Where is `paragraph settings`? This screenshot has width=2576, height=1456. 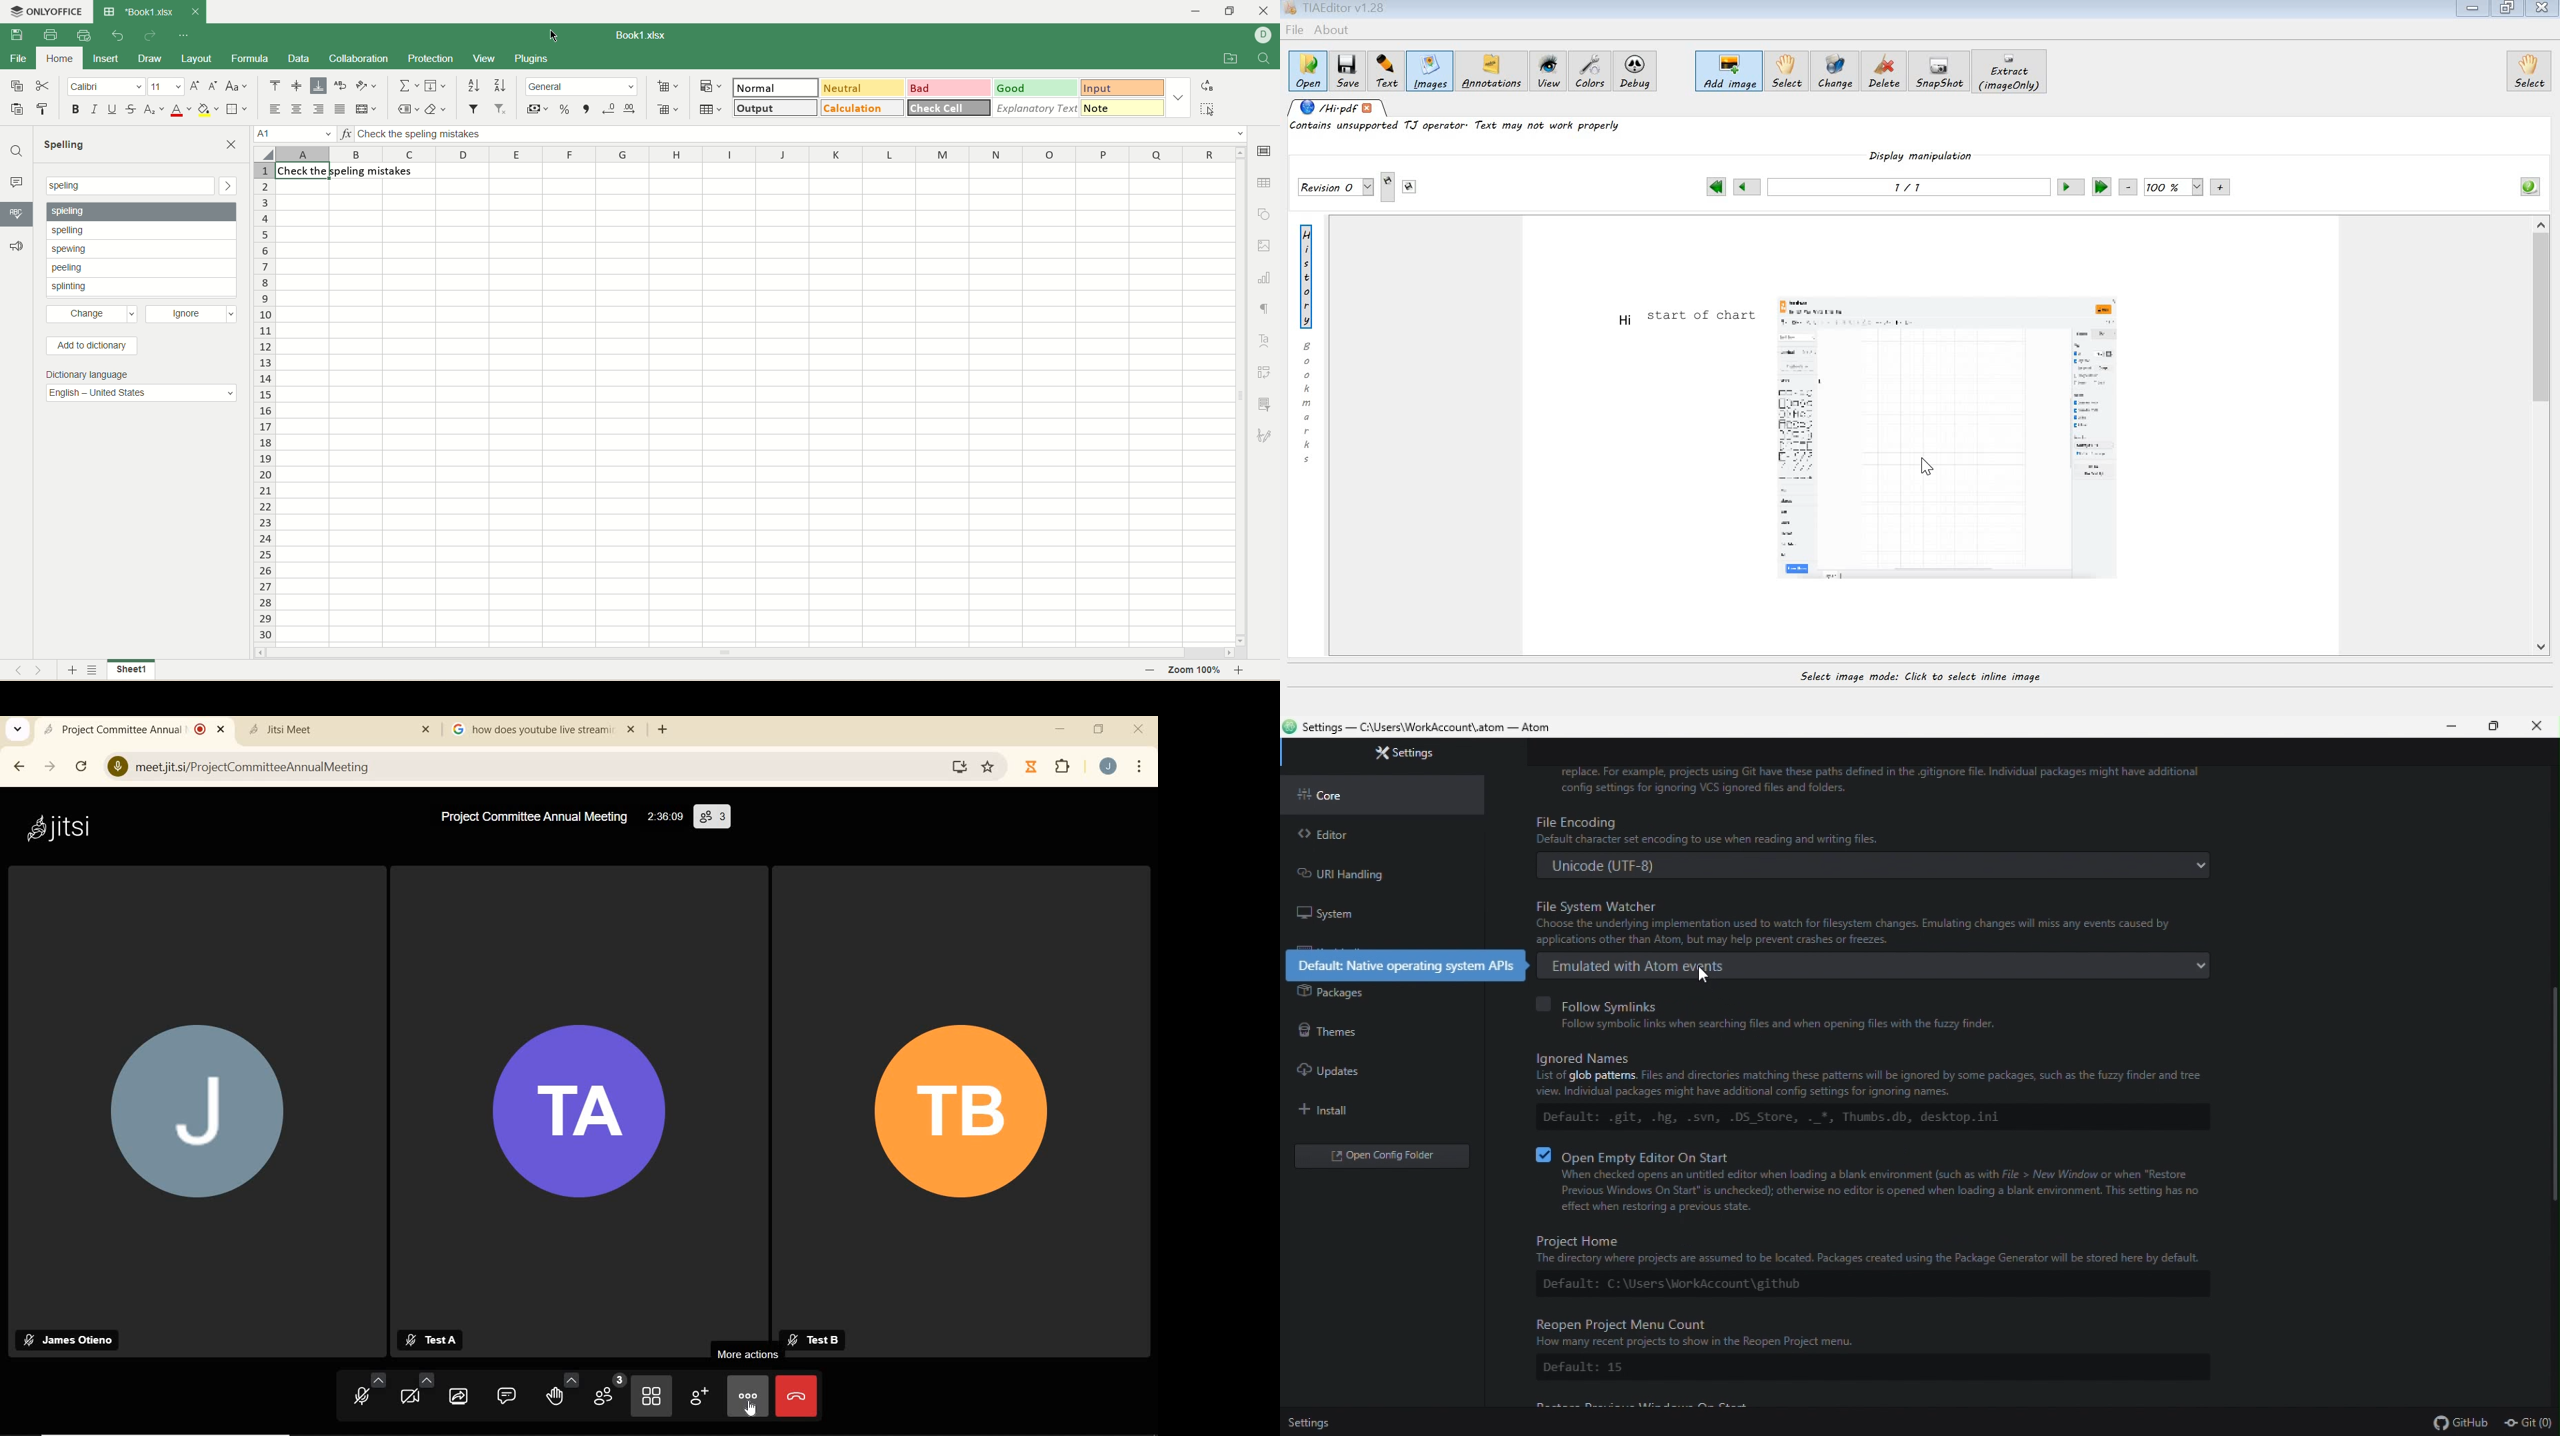 paragraph settings is located at coordinates (1267, 307).